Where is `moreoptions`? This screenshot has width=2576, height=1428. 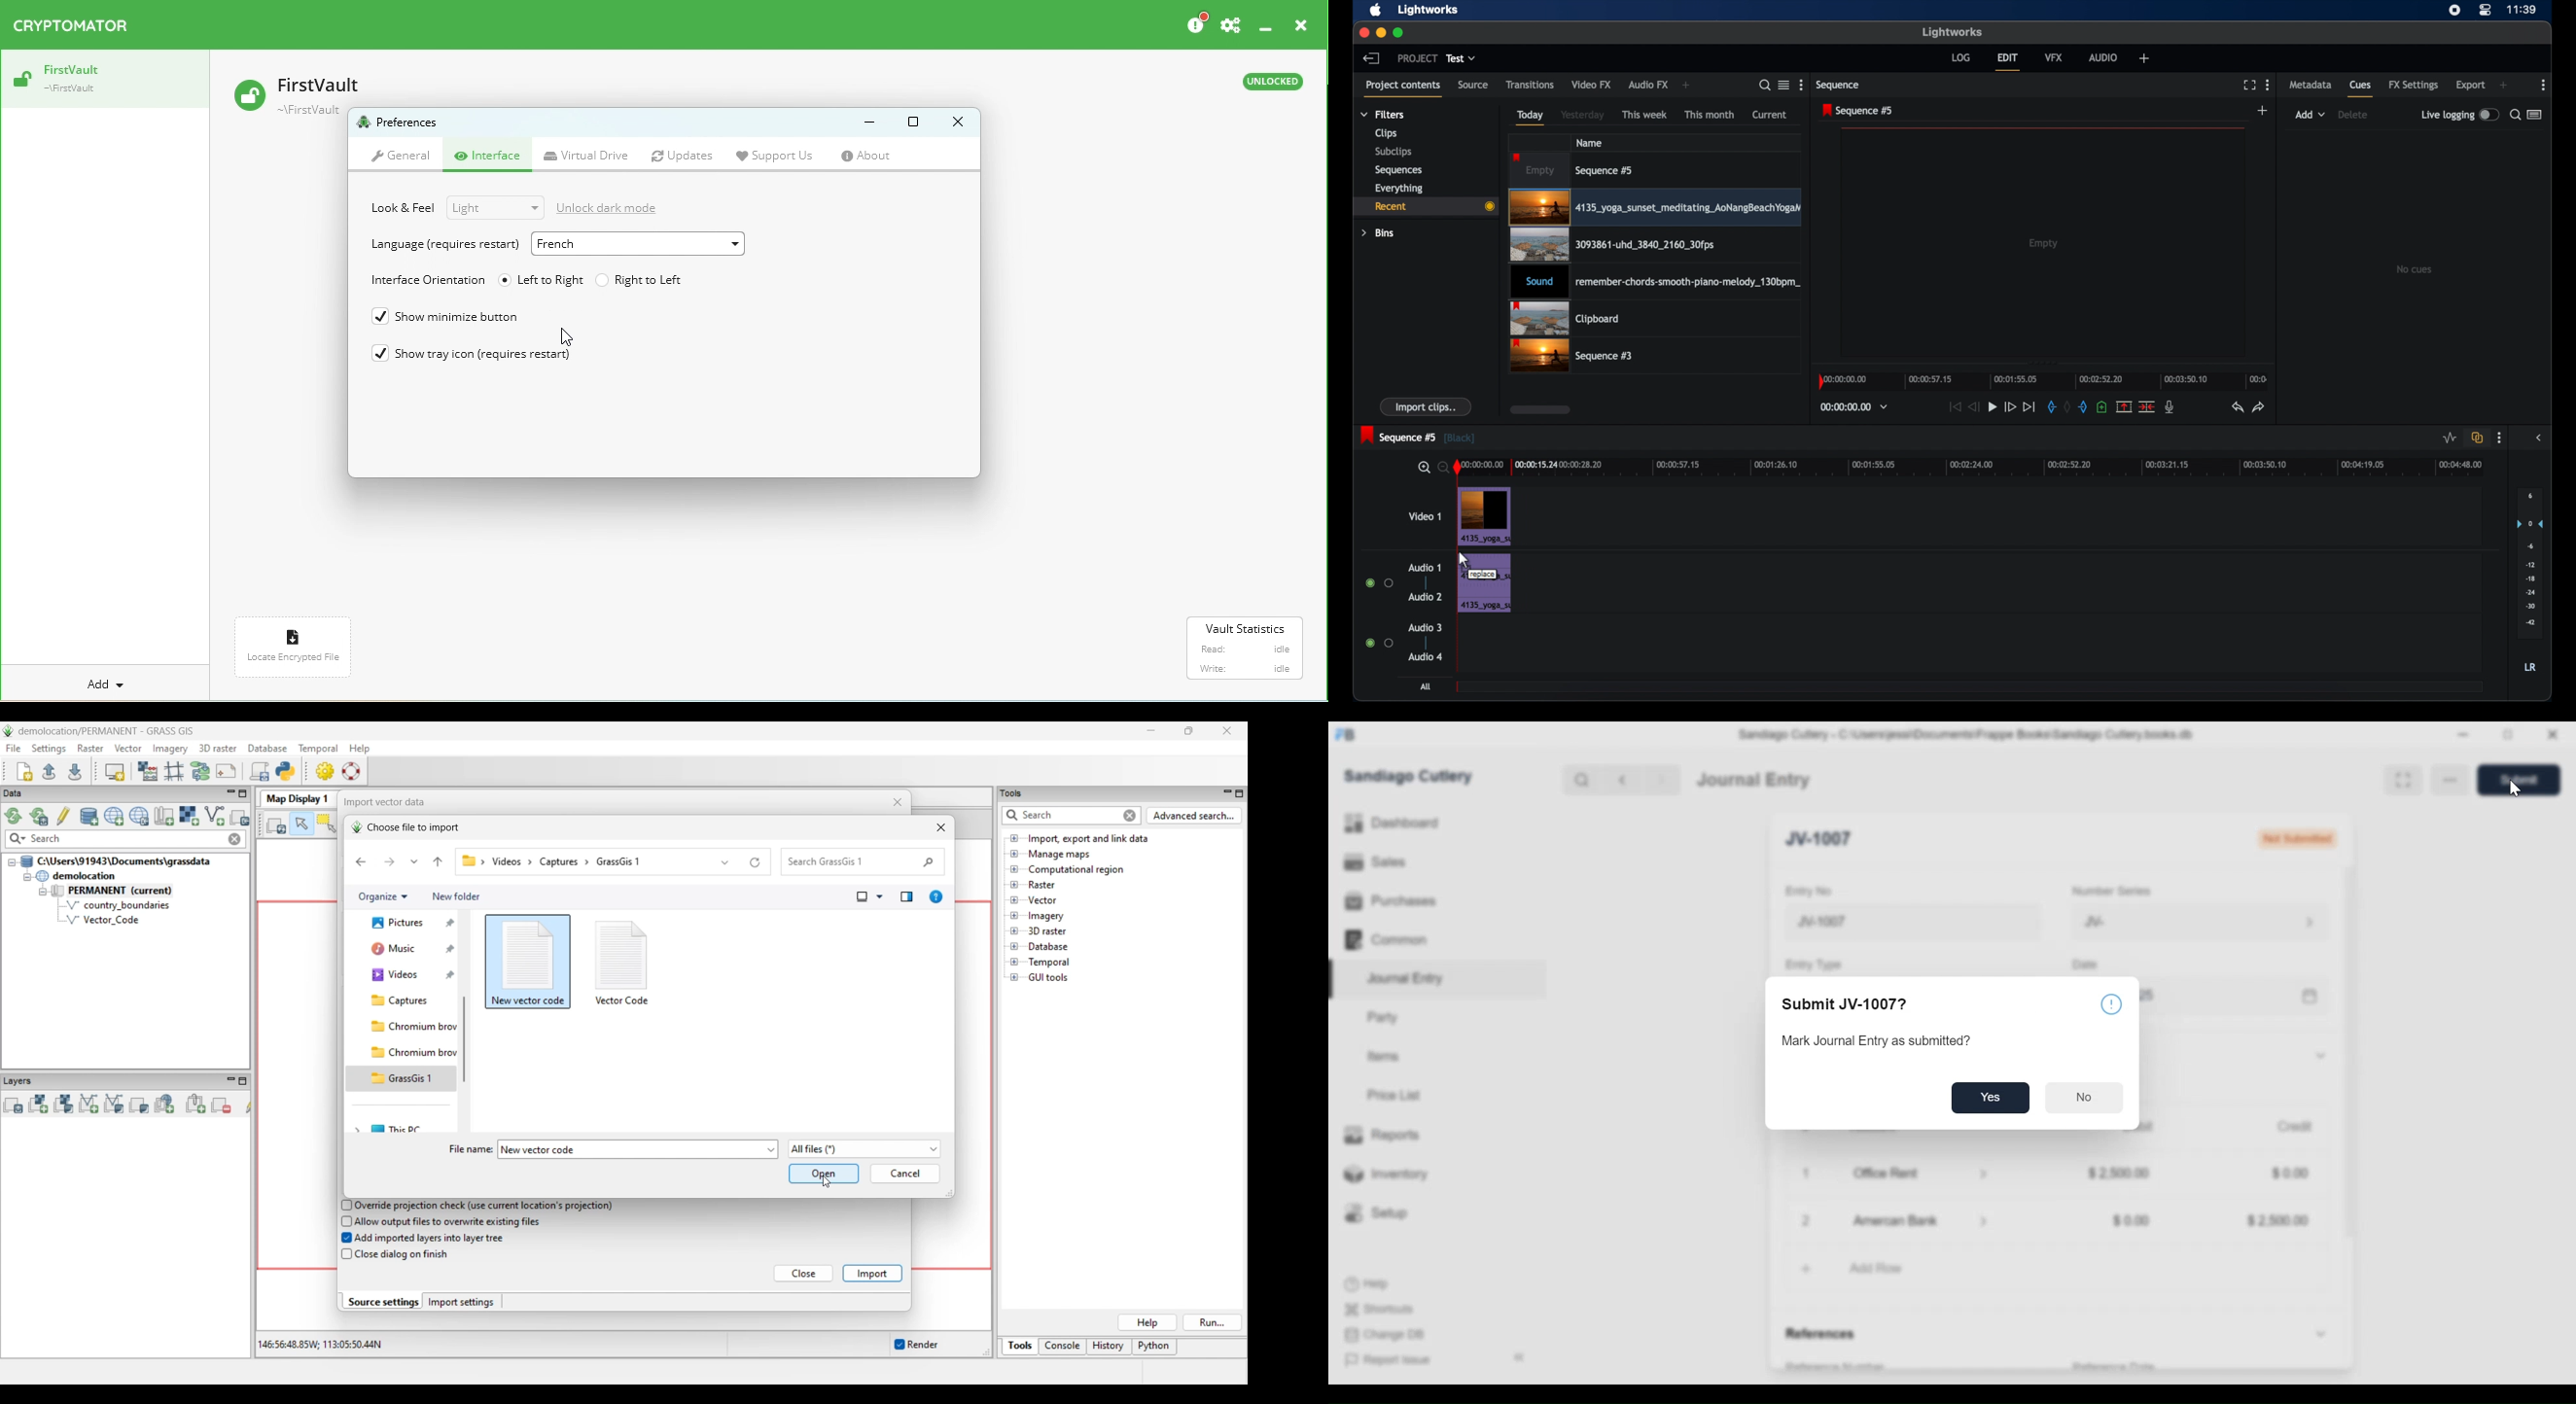
moreoptions is located at coordinates (2544, 85).